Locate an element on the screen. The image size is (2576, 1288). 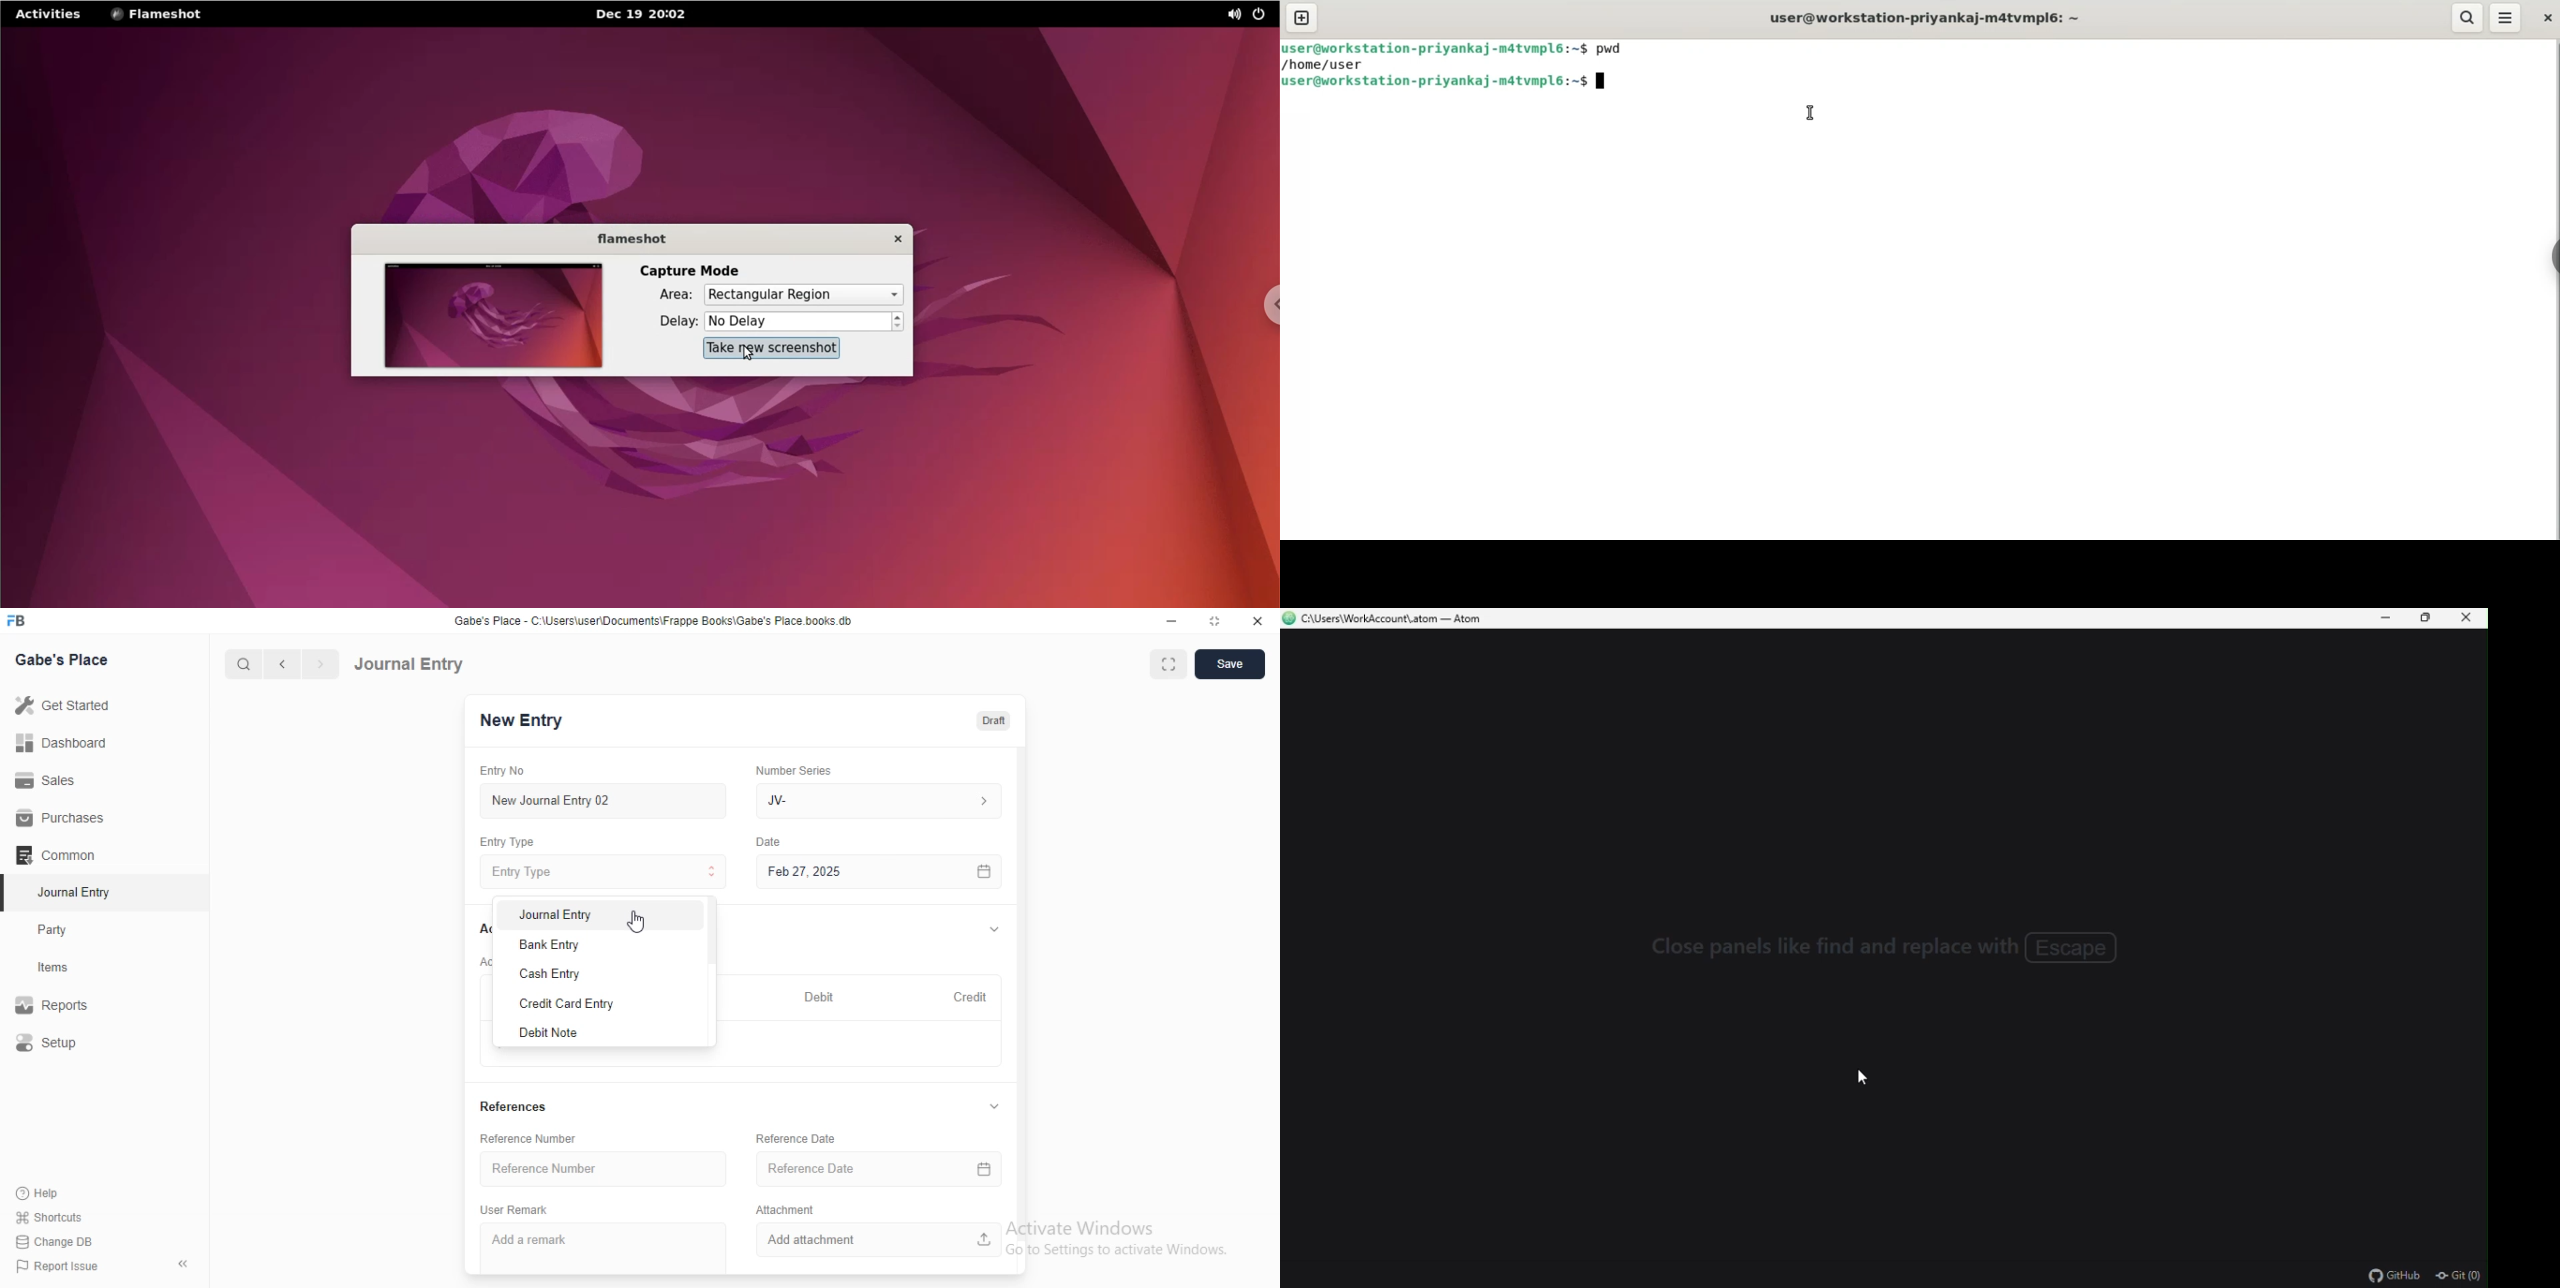
New entry is located at coordinates (527, 722).